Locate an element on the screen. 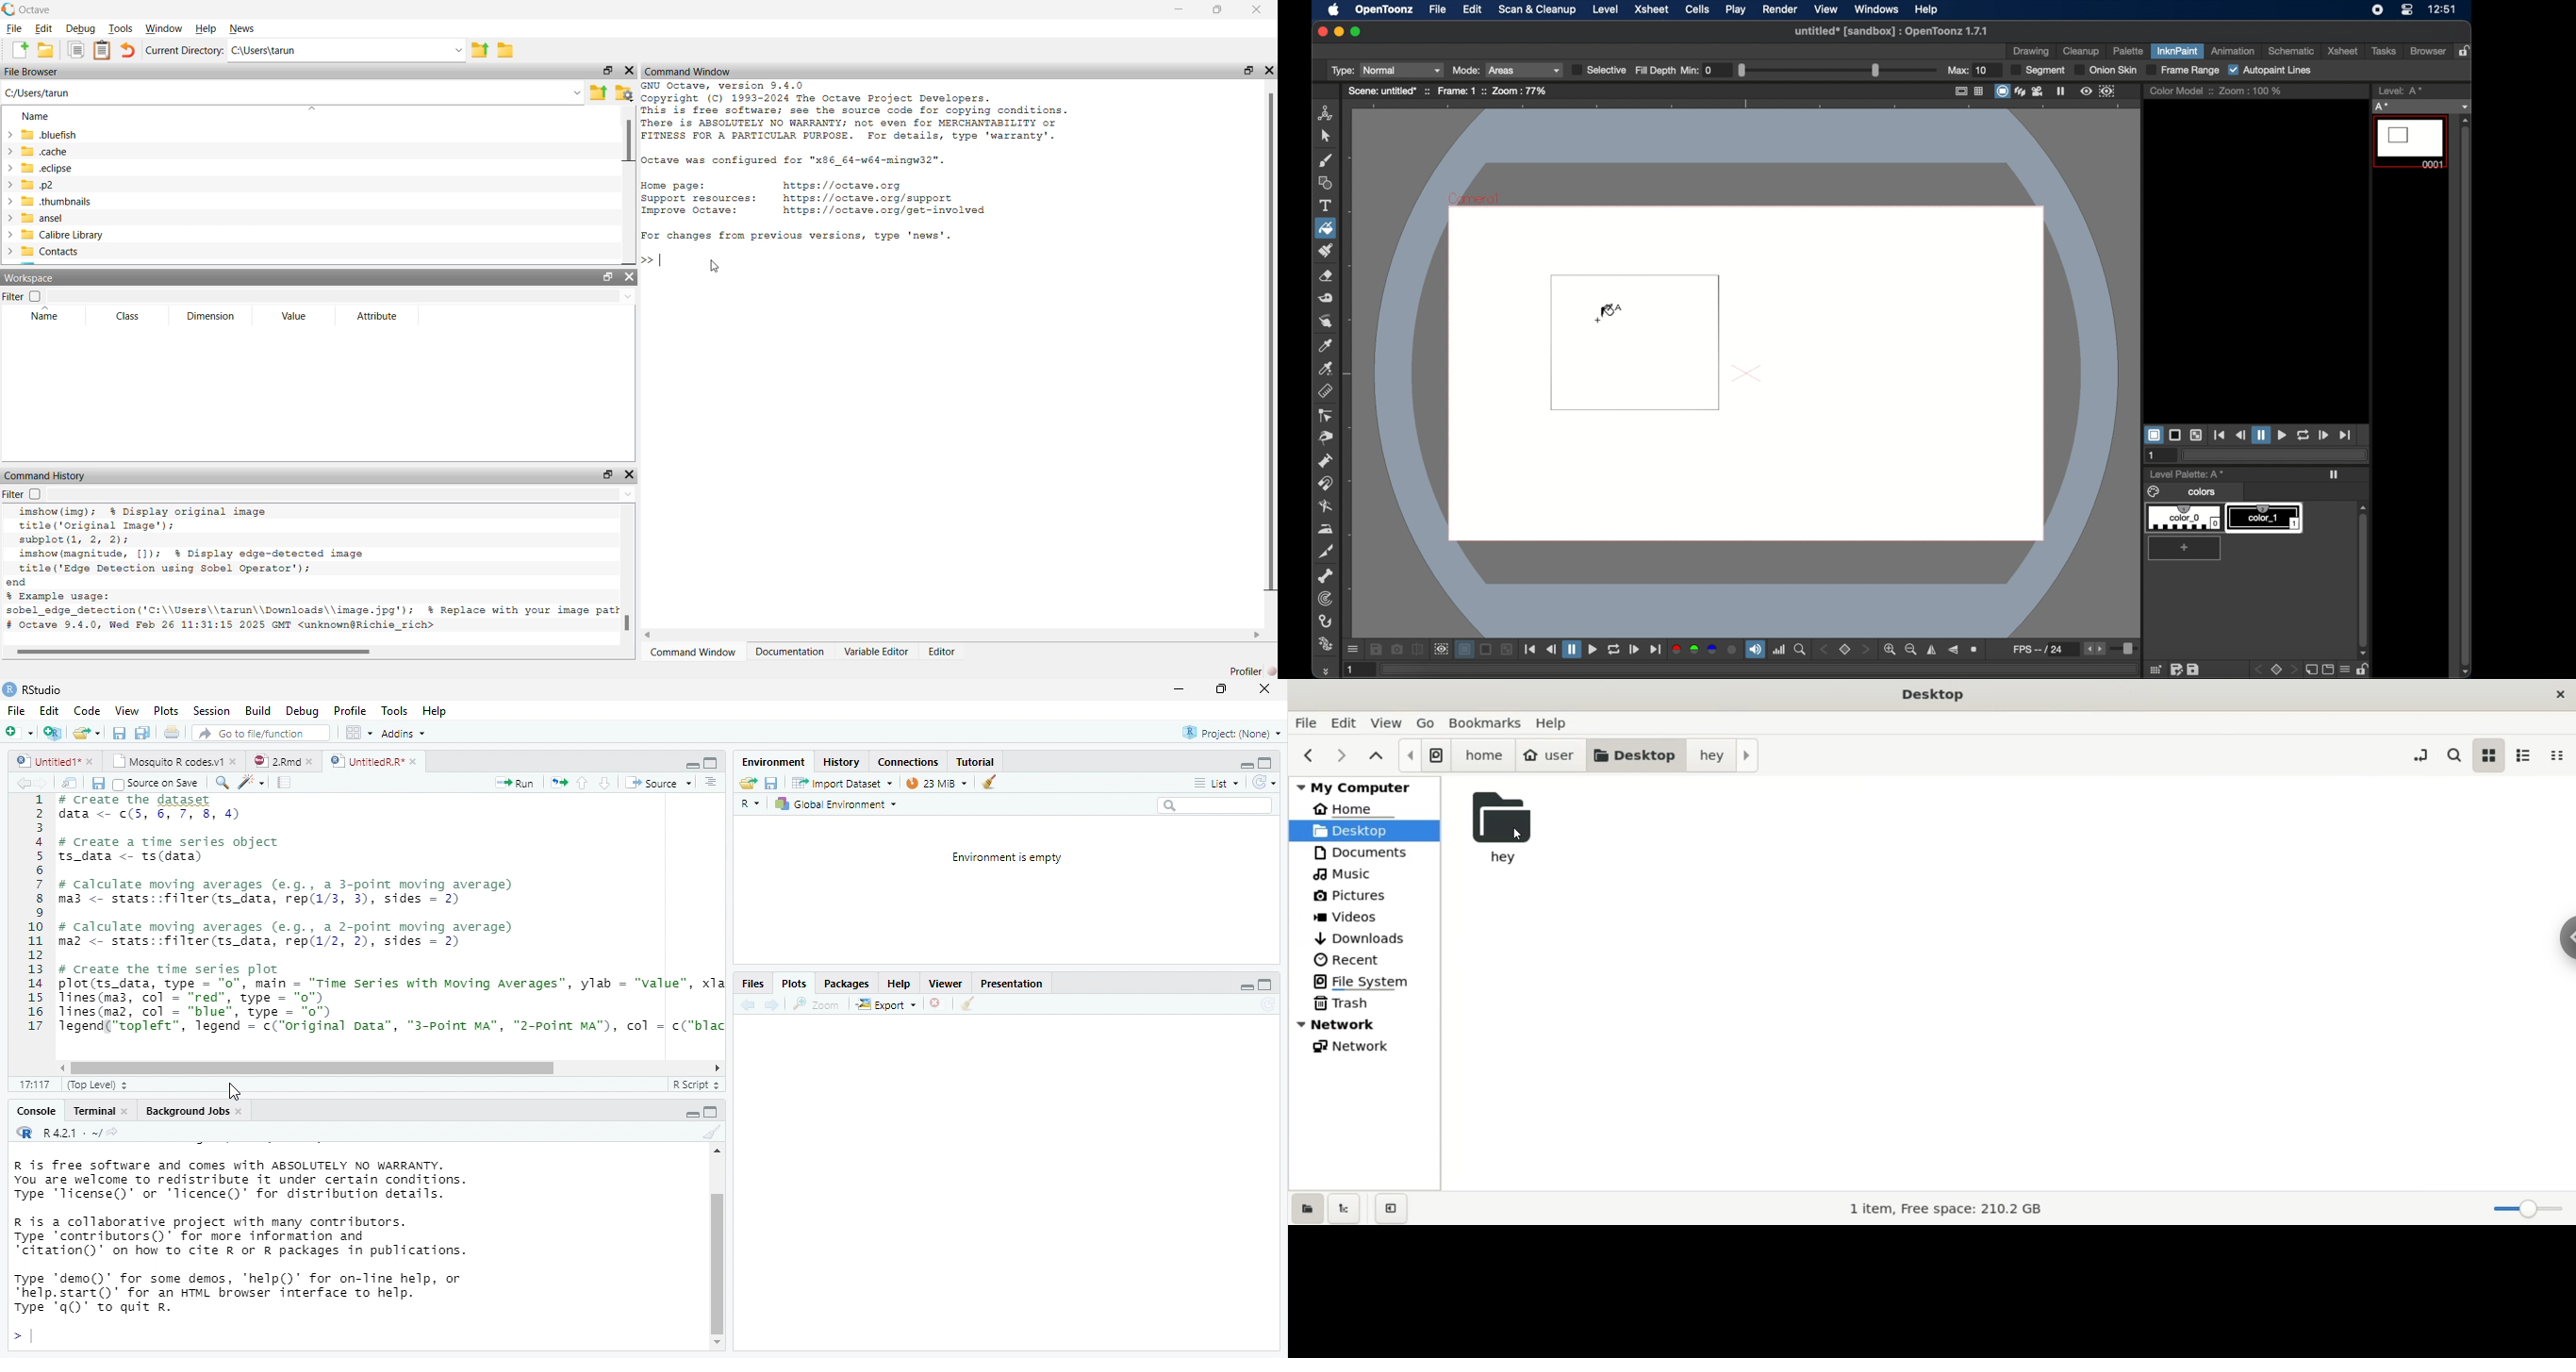 The height and width of the screenshot is (1372, 2576). UntitiedR.R" is located at coordinates (365, 761).